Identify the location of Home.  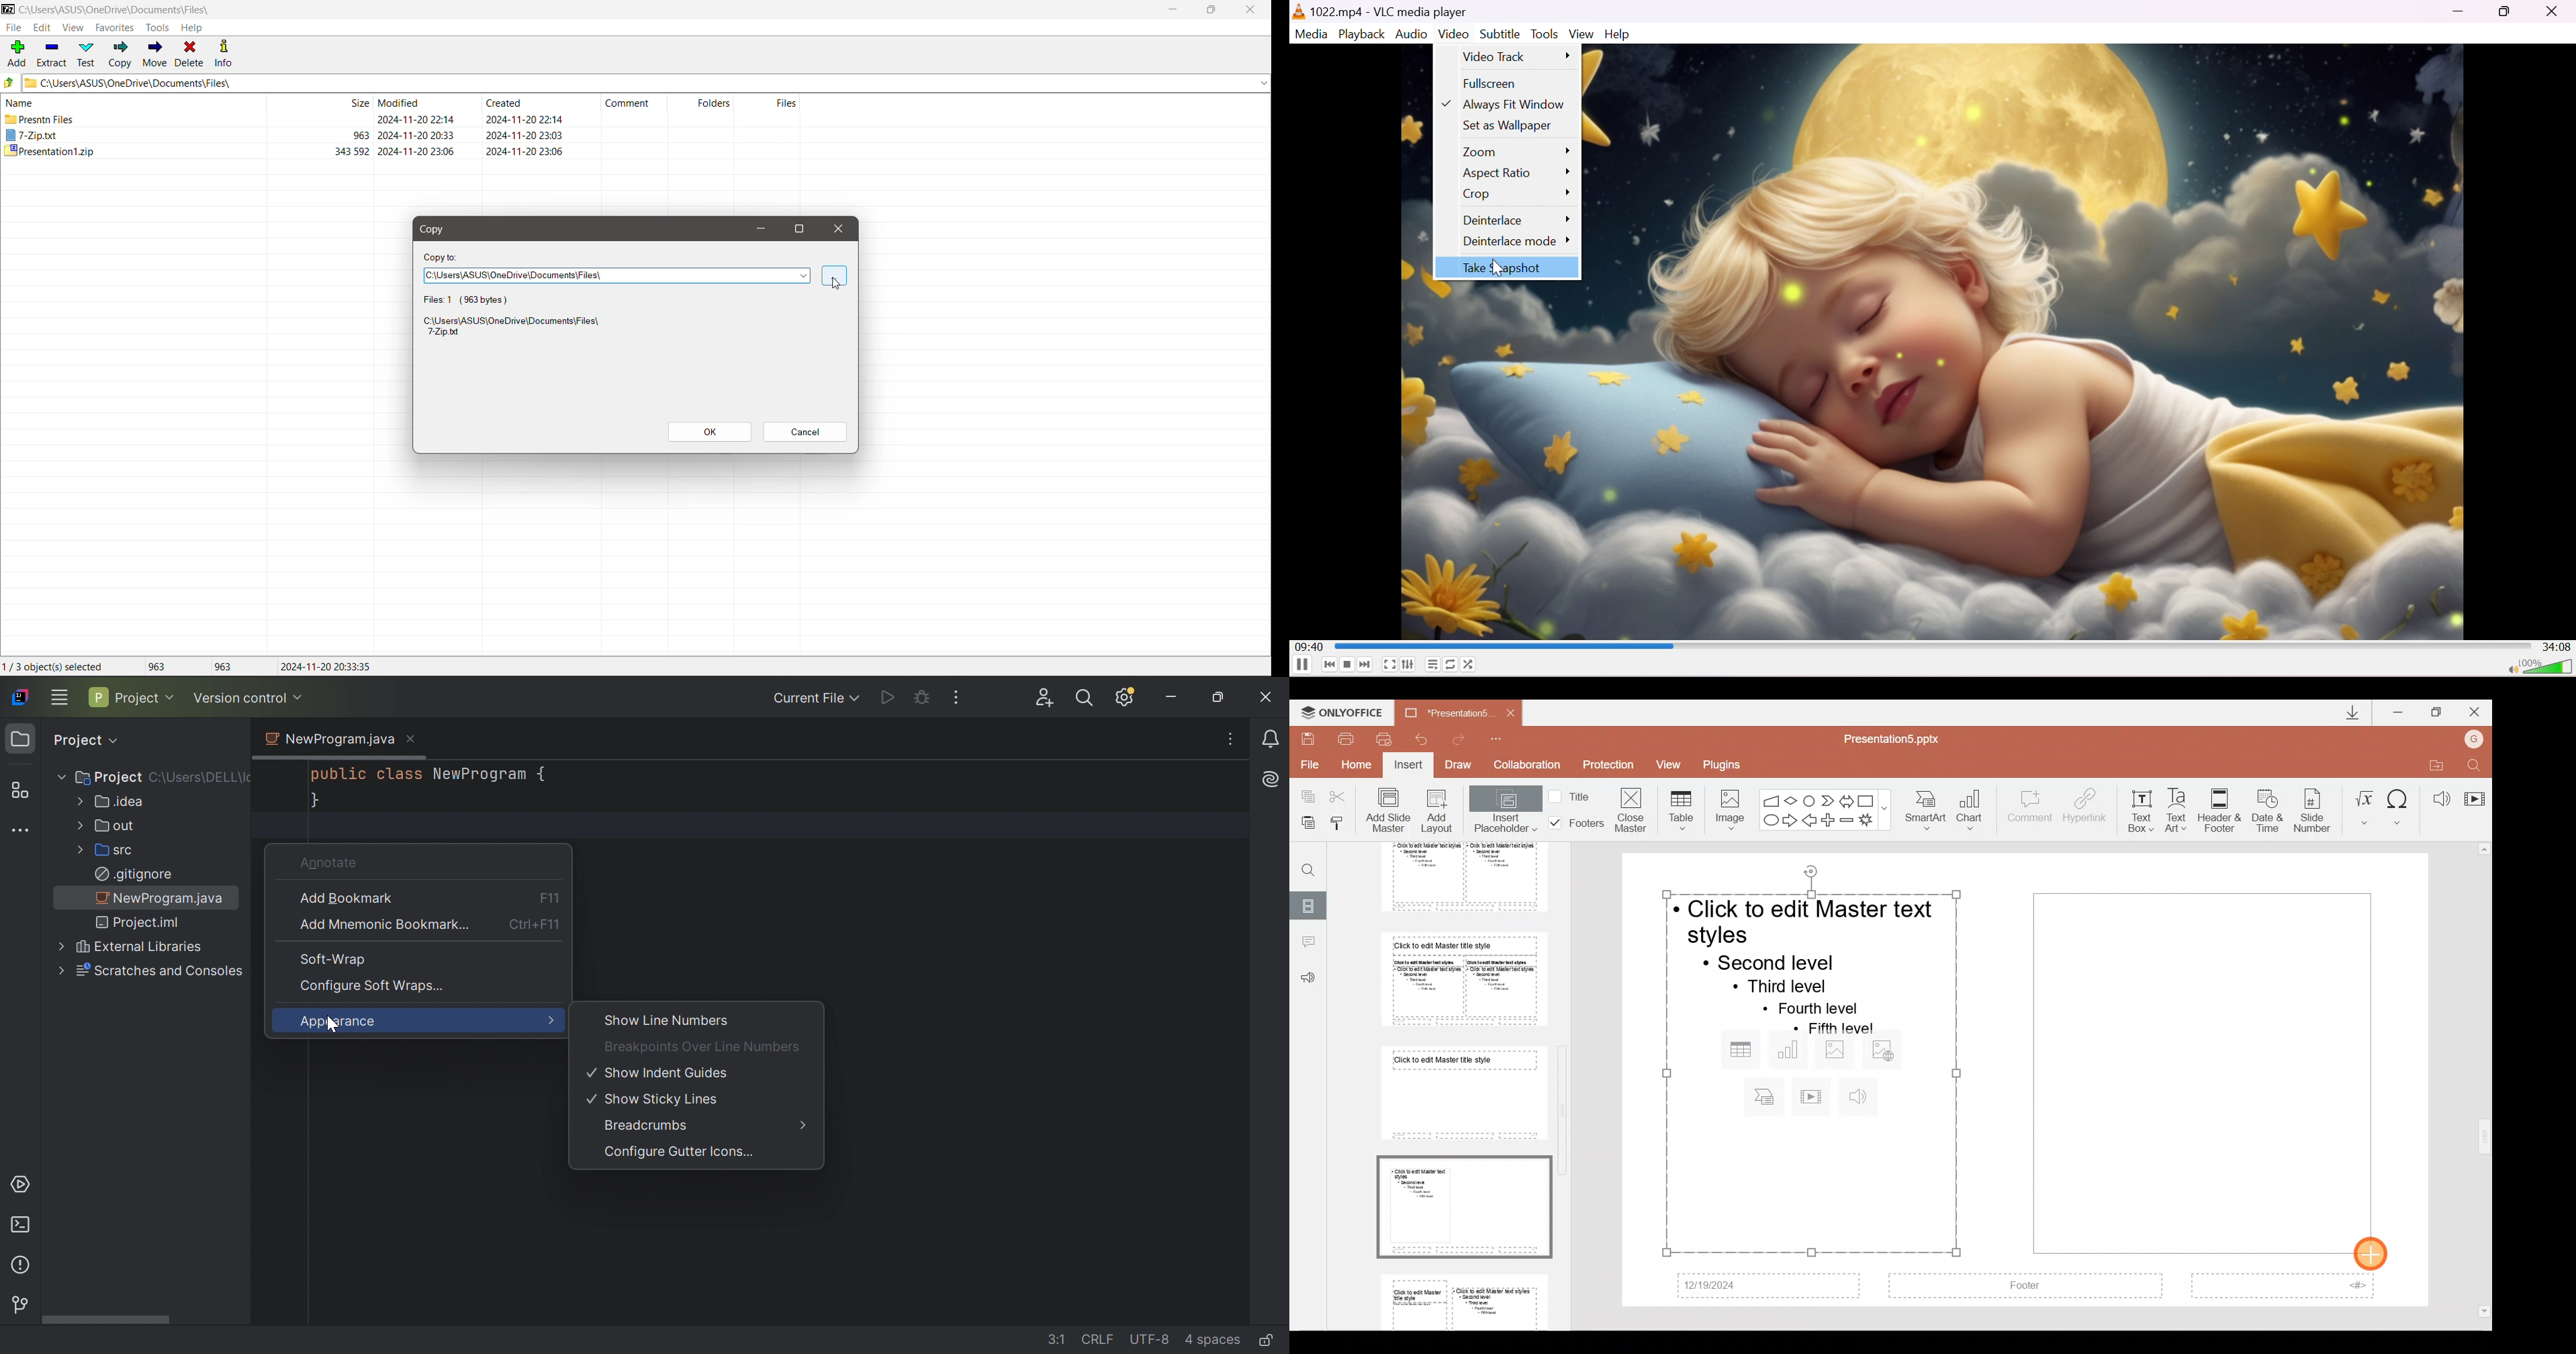
(1358, 768).